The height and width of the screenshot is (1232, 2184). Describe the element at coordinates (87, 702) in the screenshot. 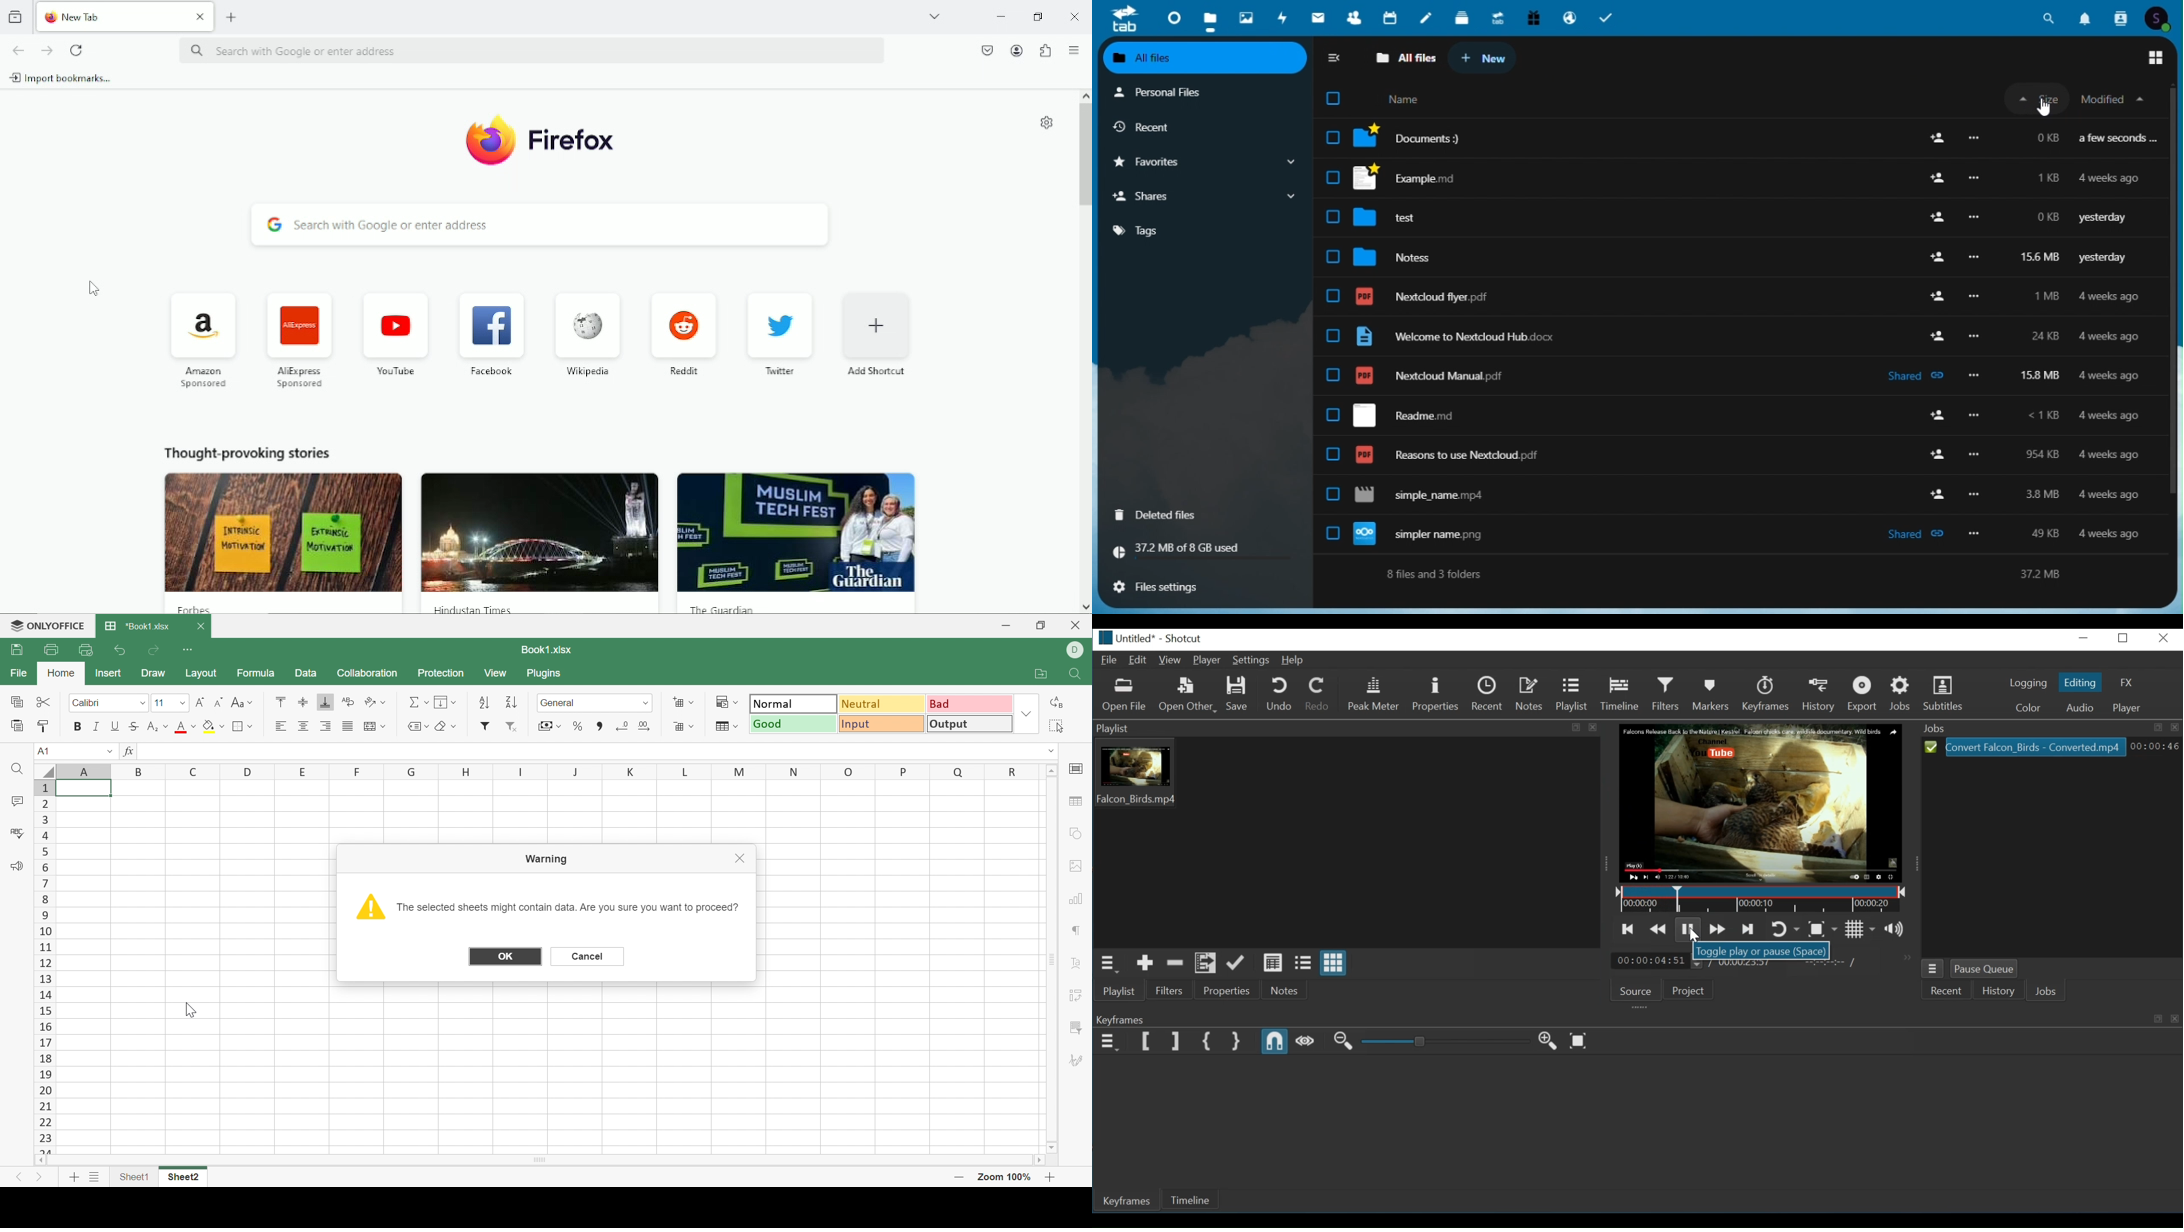

I see `Calibri` at that location.